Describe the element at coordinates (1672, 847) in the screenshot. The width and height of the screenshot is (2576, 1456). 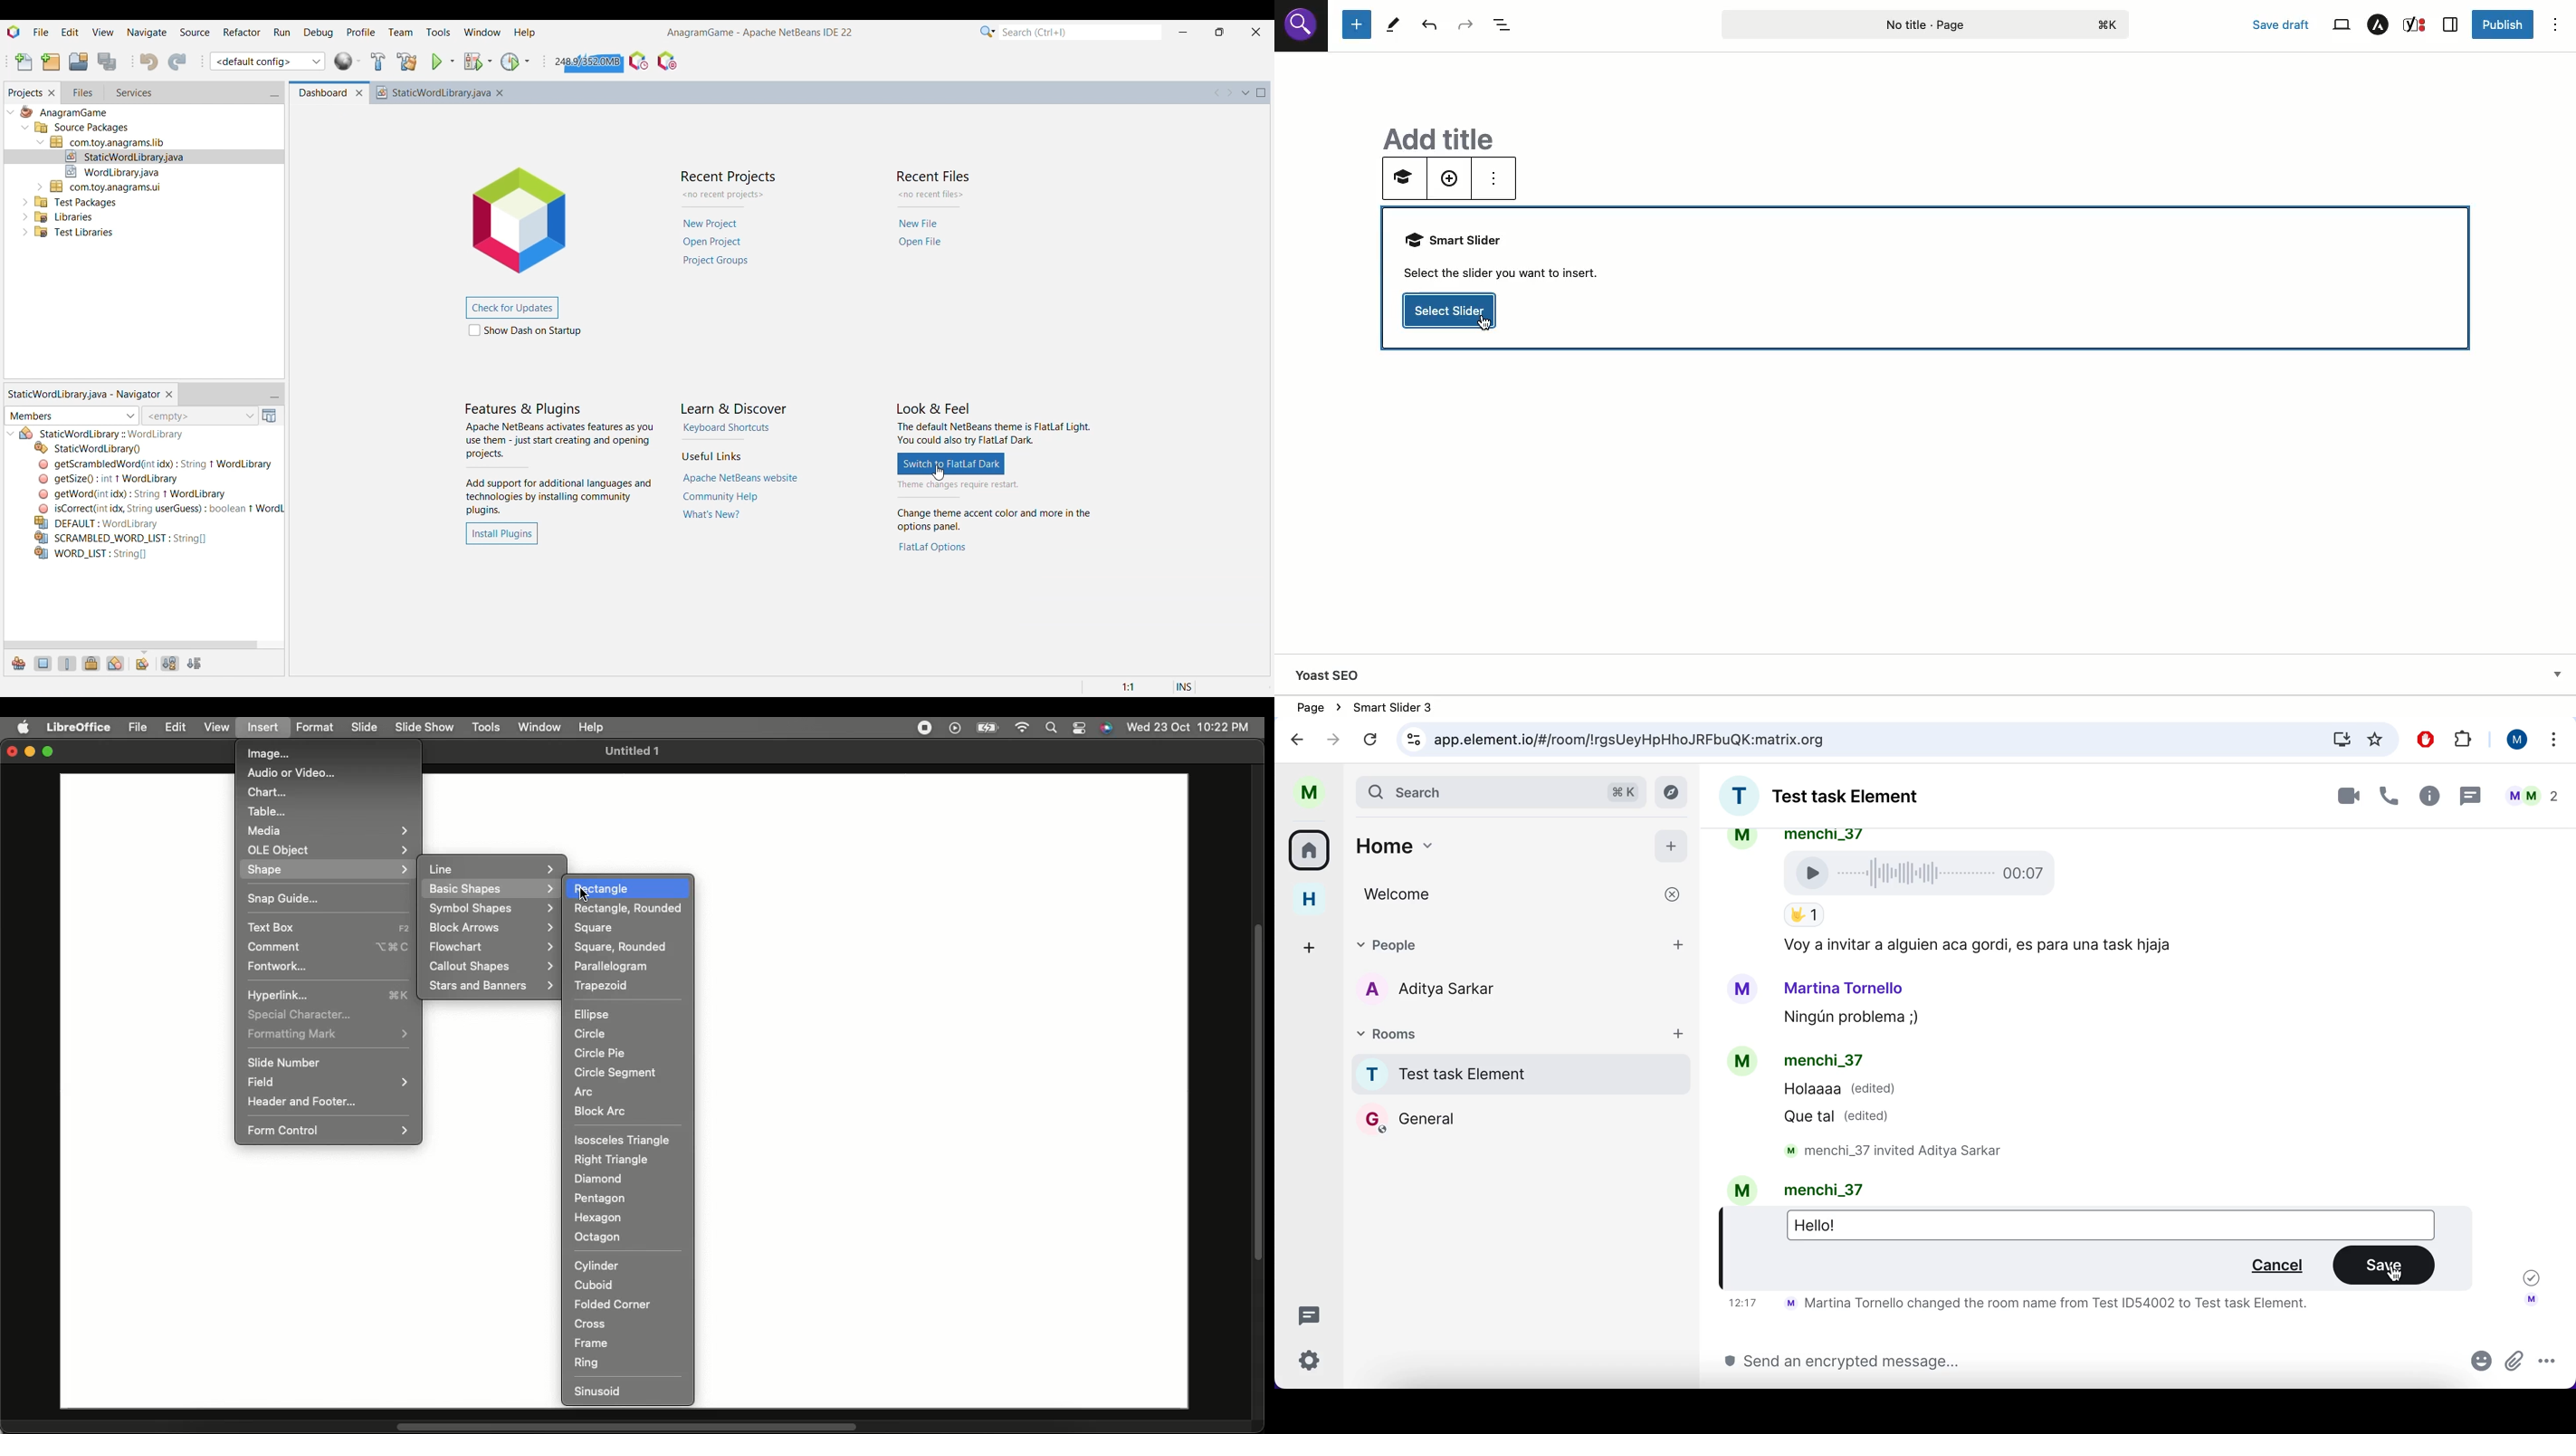
I see `add` at that location.